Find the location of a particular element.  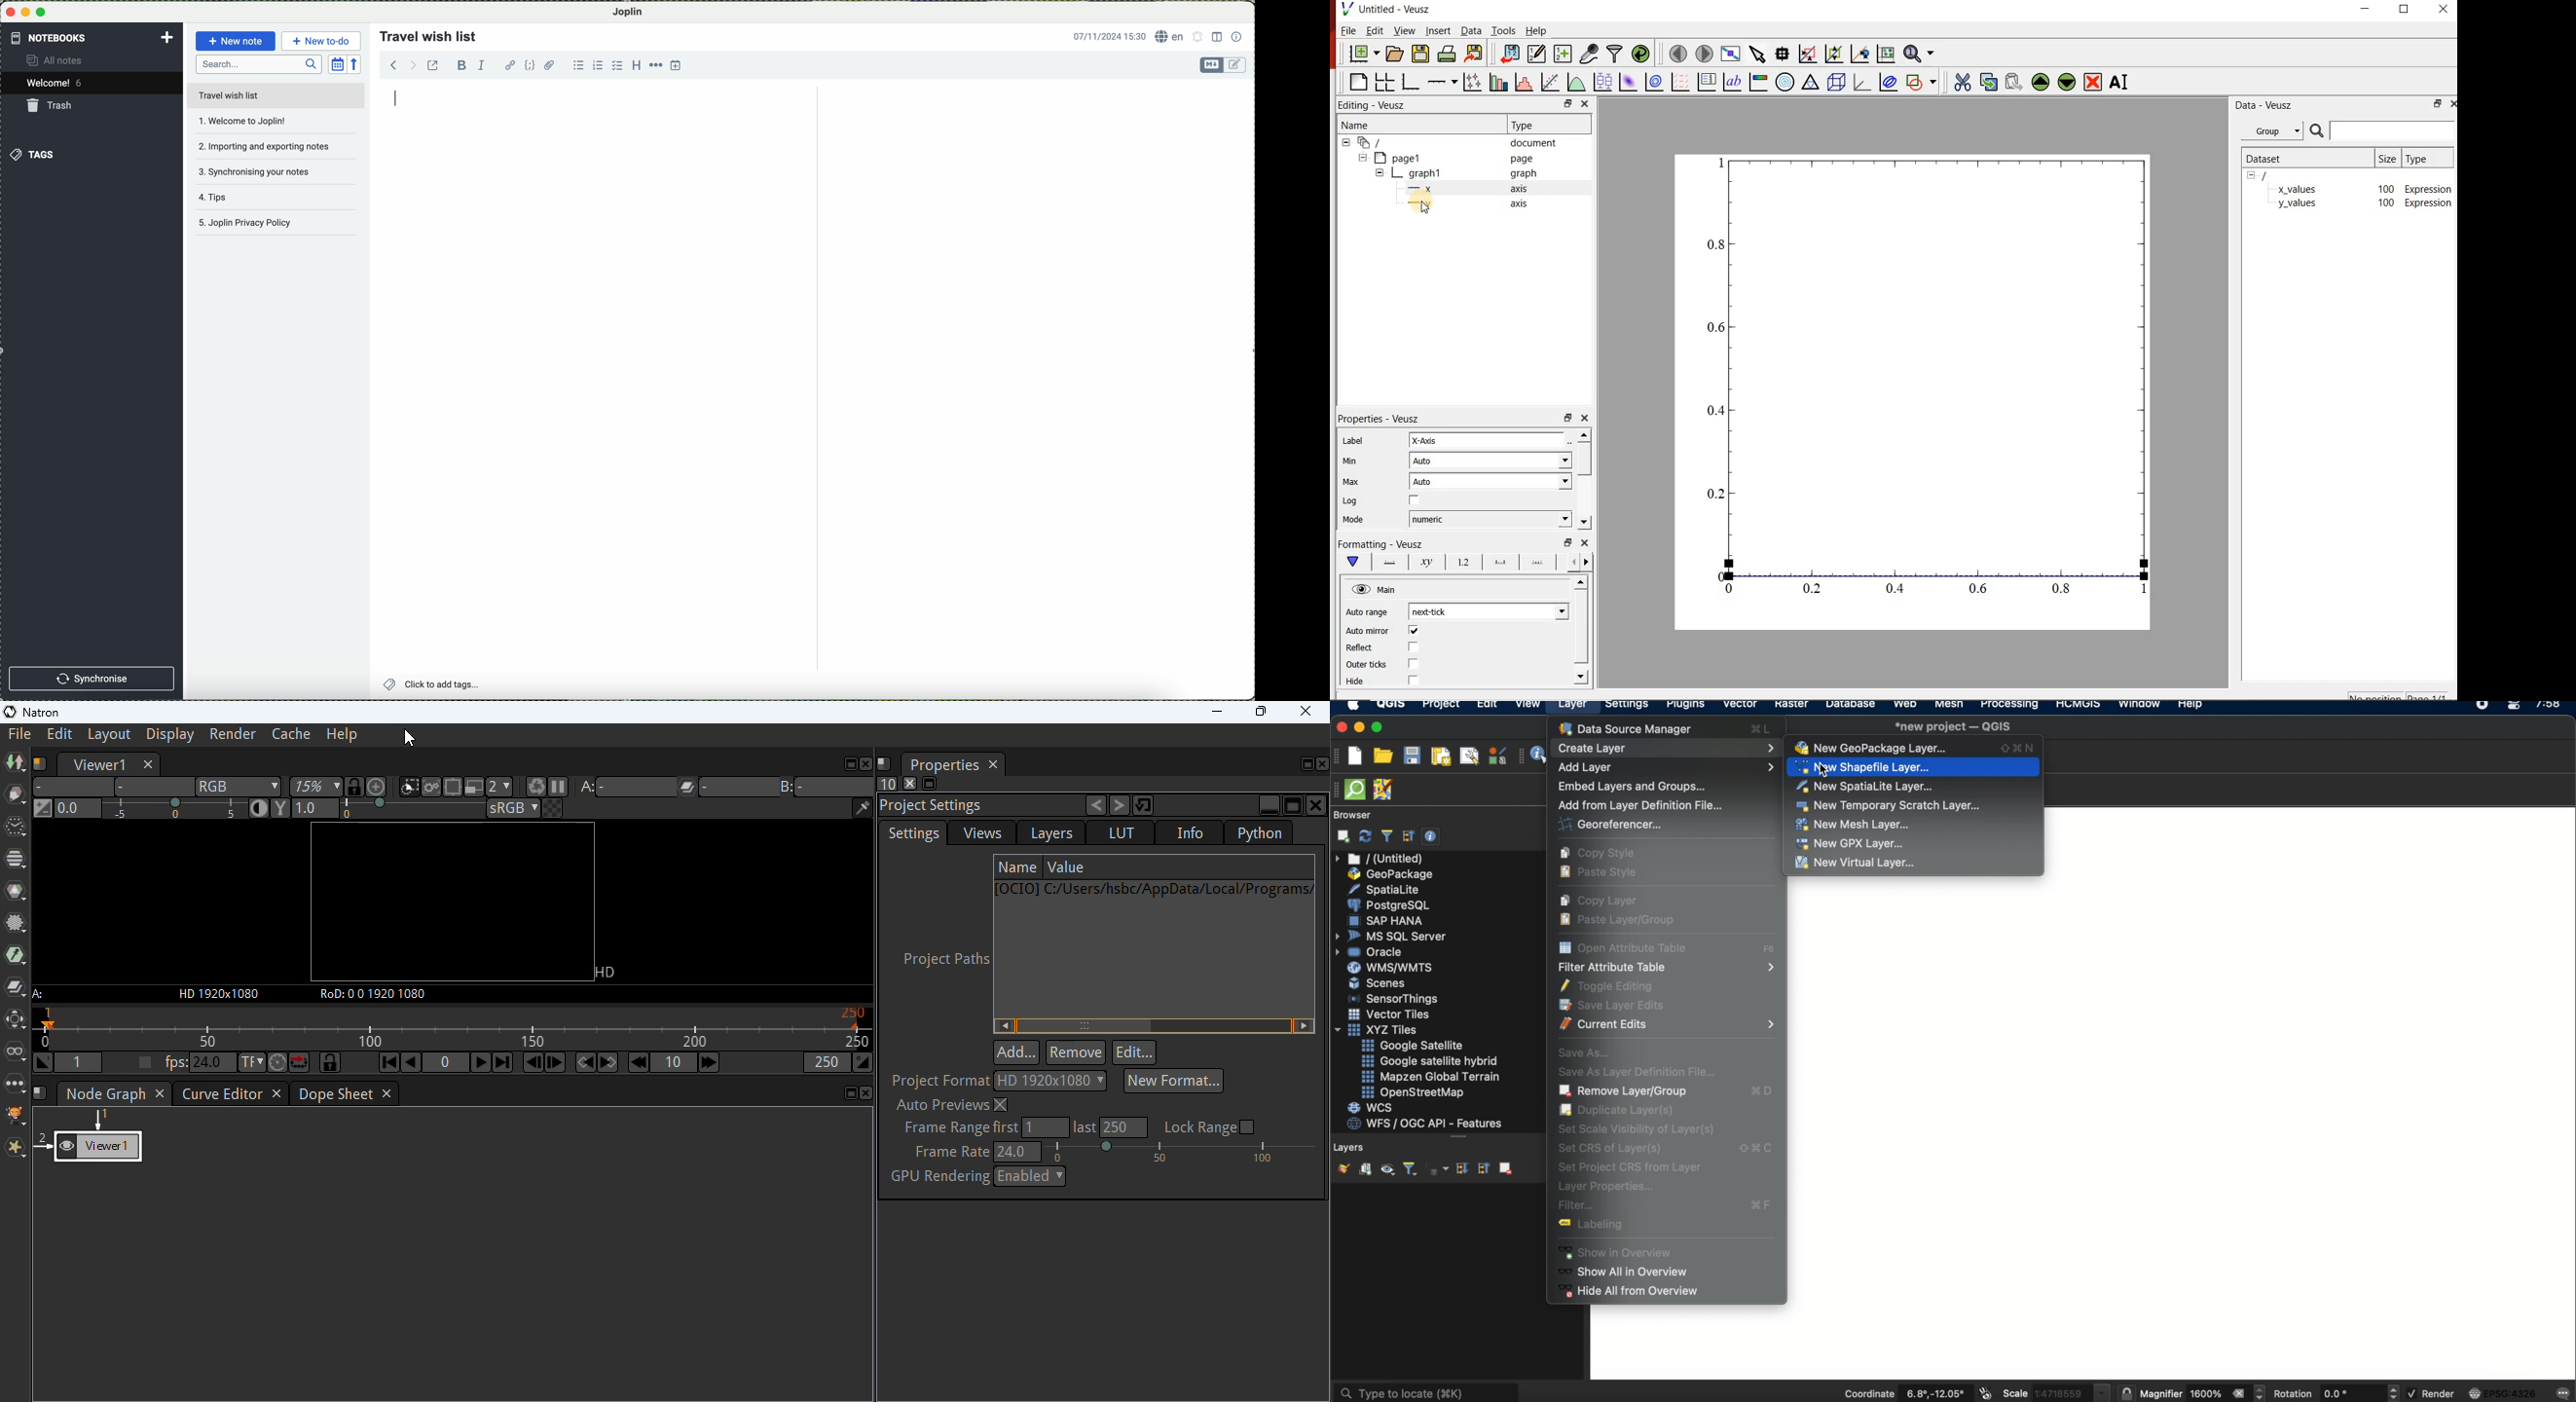

postgresql is located at coordinates (1388, 905).